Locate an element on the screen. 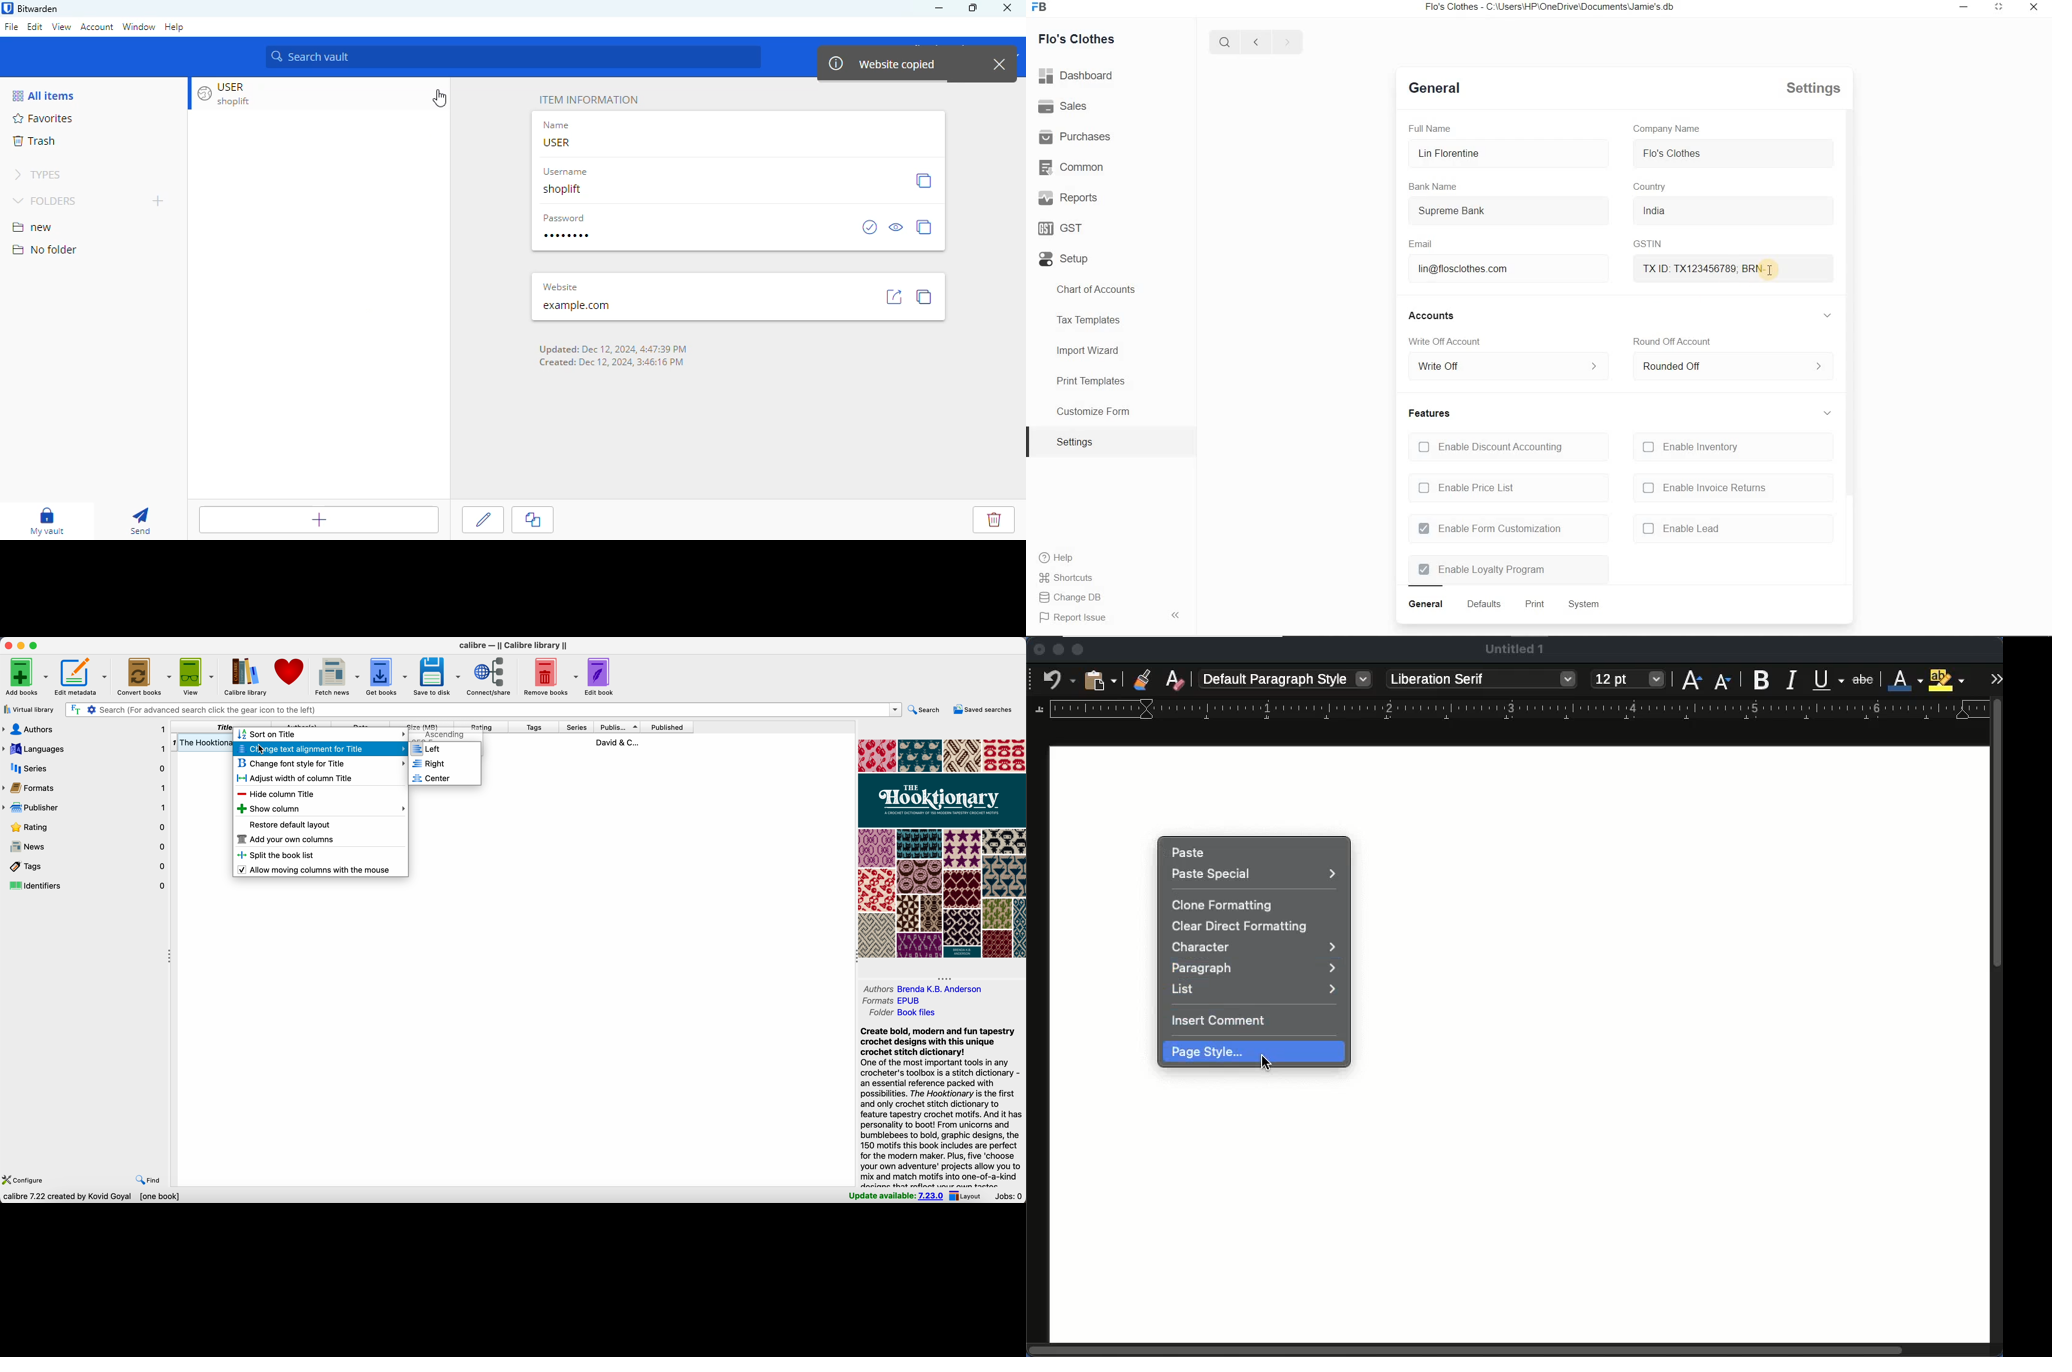  page style is located at coordinates (1255, 1052).